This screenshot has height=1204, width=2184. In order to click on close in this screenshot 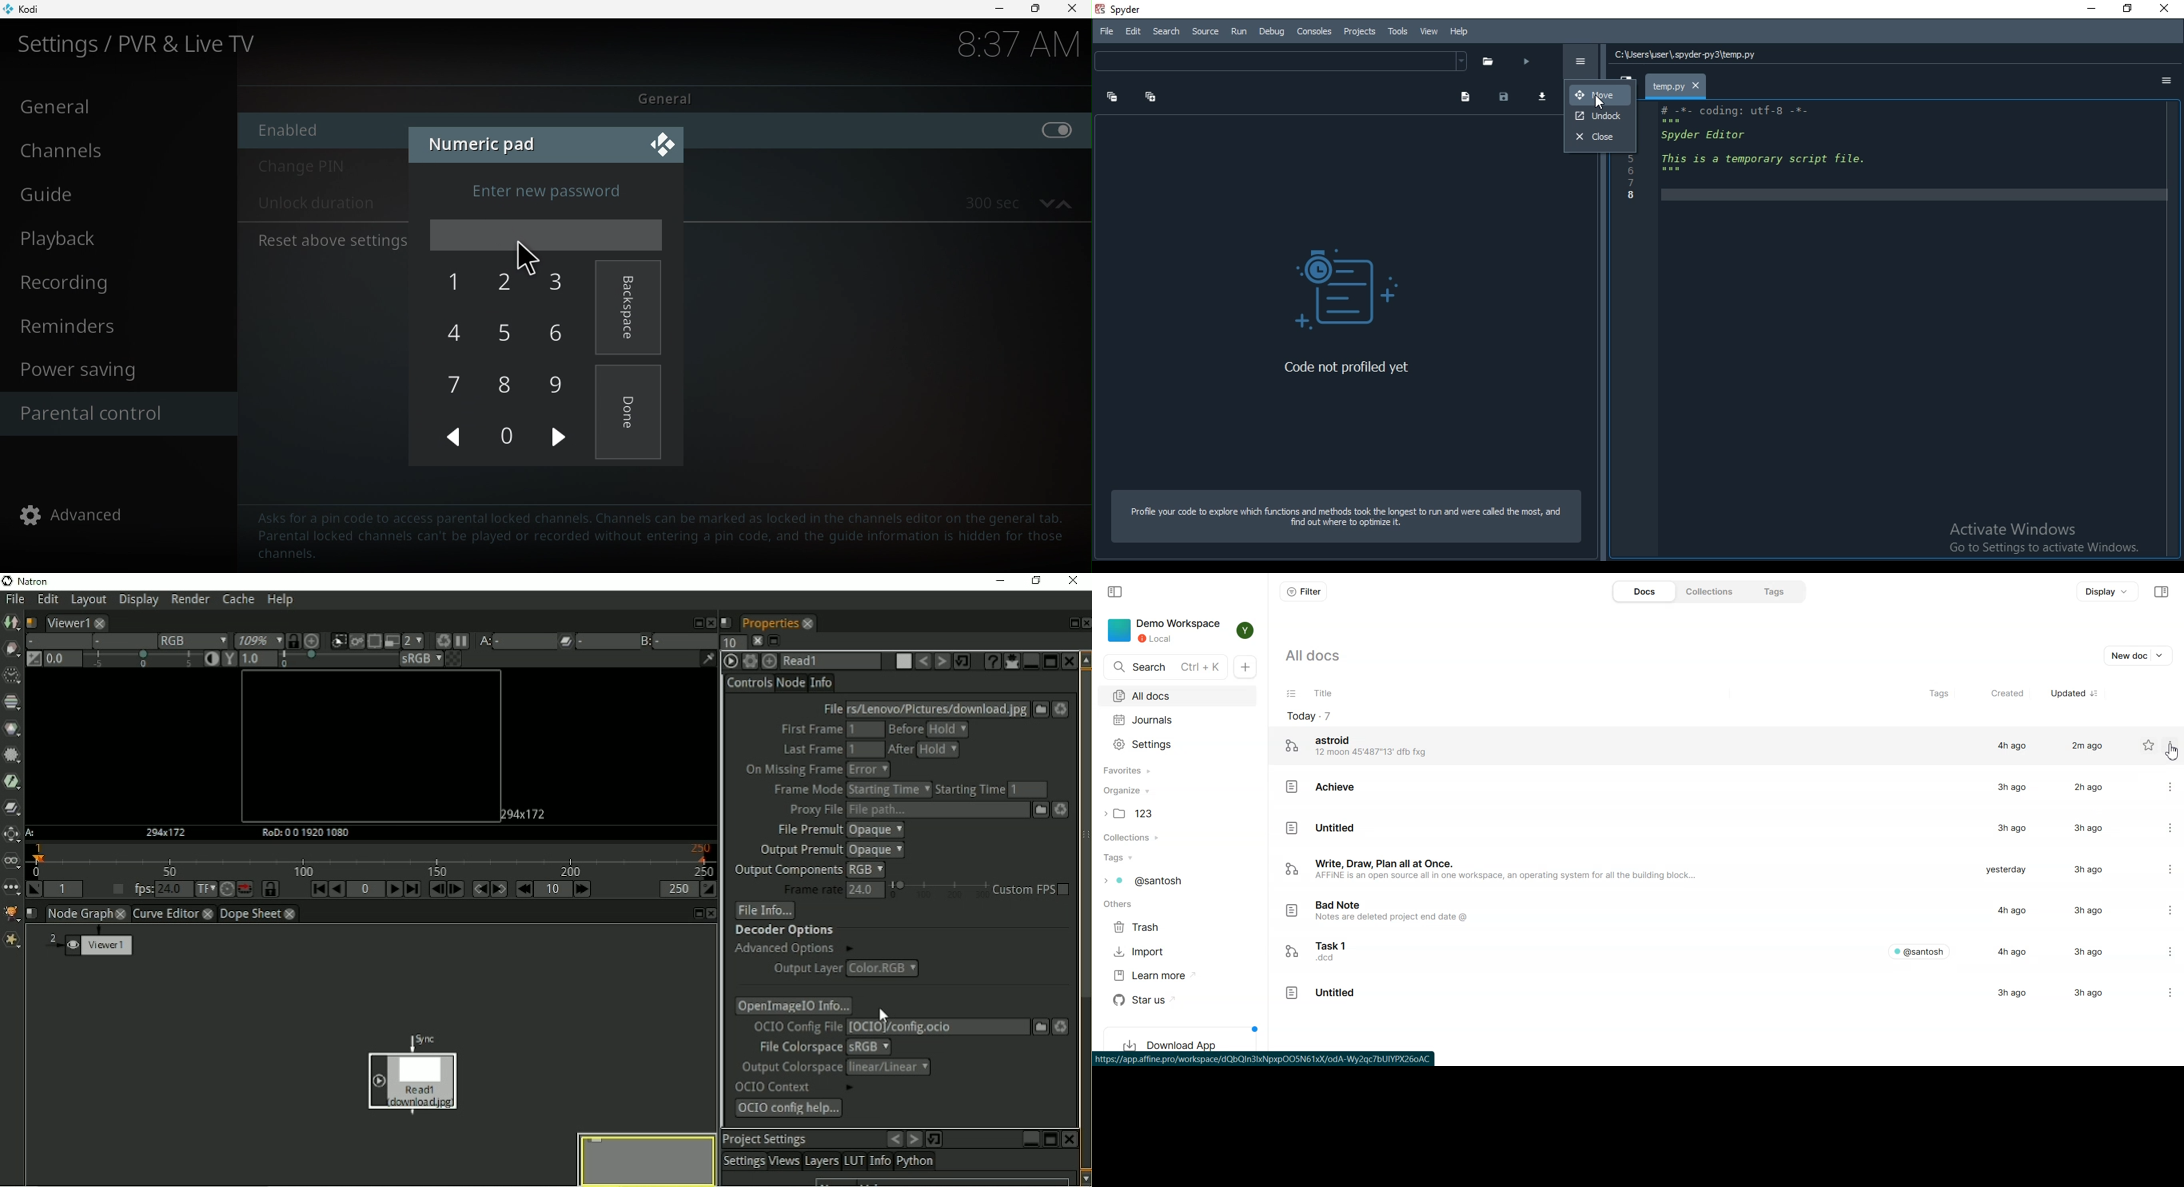, I will do `click(1074, 10)`.